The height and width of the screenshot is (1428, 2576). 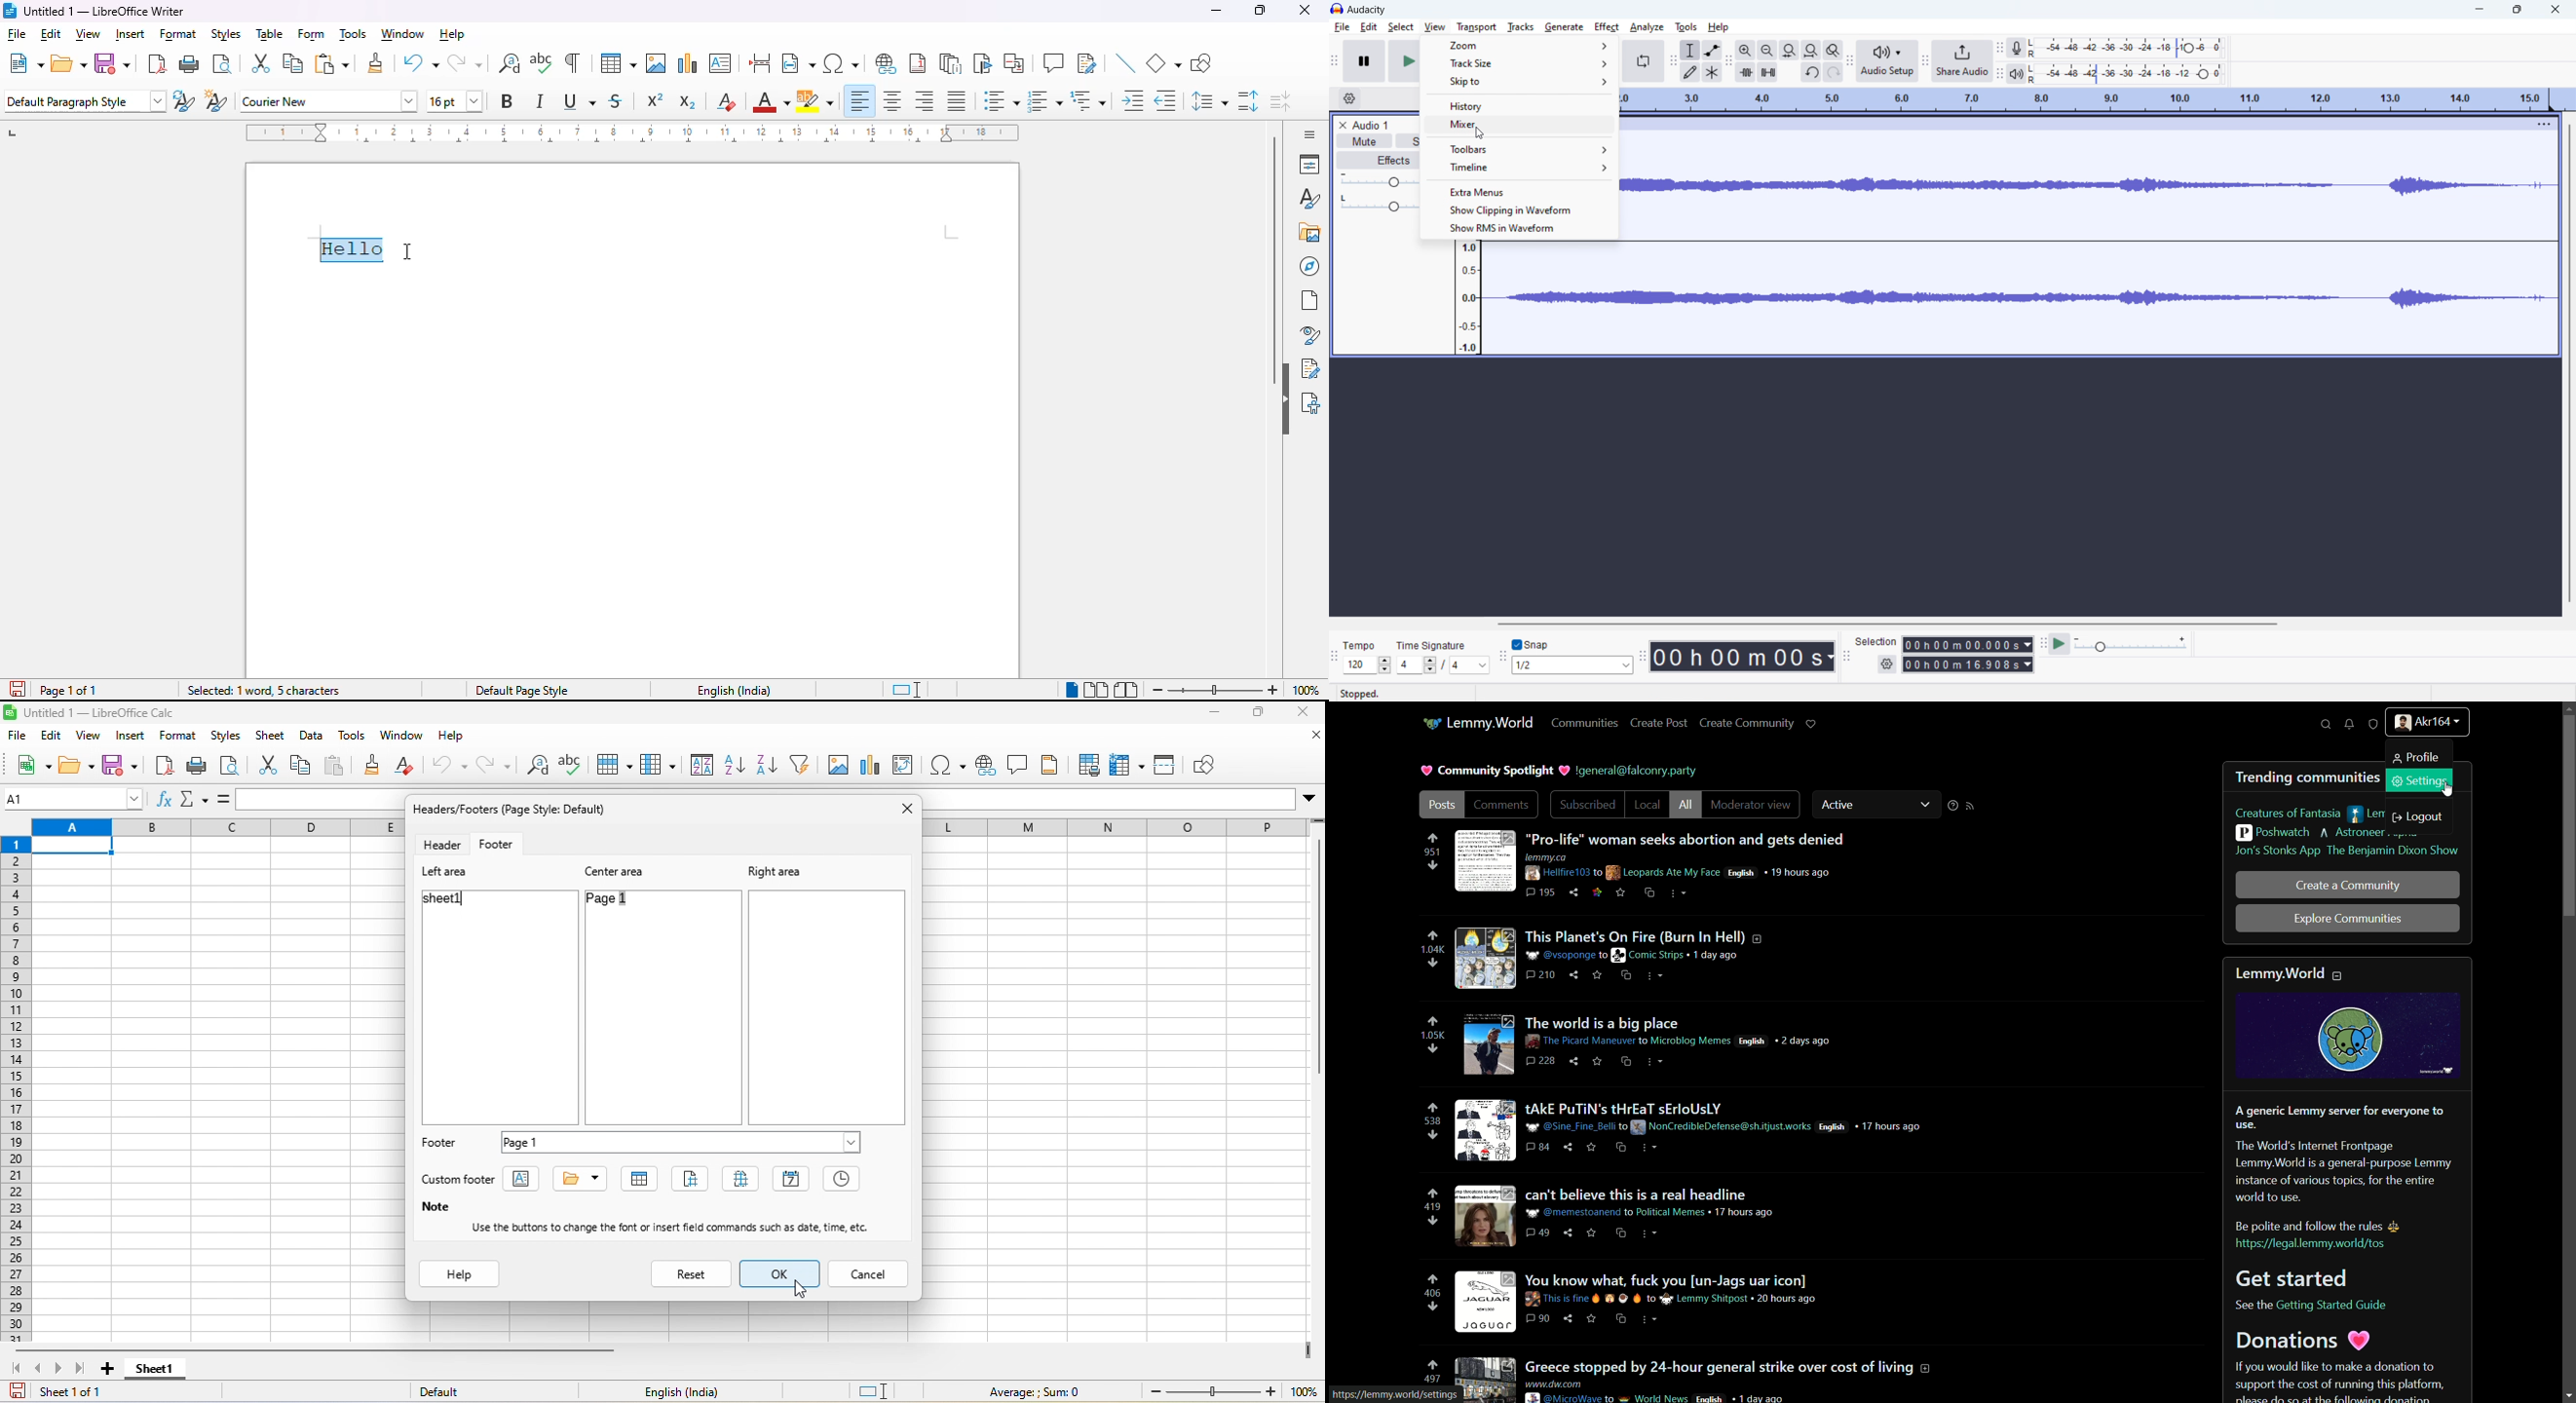 What do you see at coordinates (461, 1275) in the screenshot?
I see `help` at bounding box center [461, 1275].